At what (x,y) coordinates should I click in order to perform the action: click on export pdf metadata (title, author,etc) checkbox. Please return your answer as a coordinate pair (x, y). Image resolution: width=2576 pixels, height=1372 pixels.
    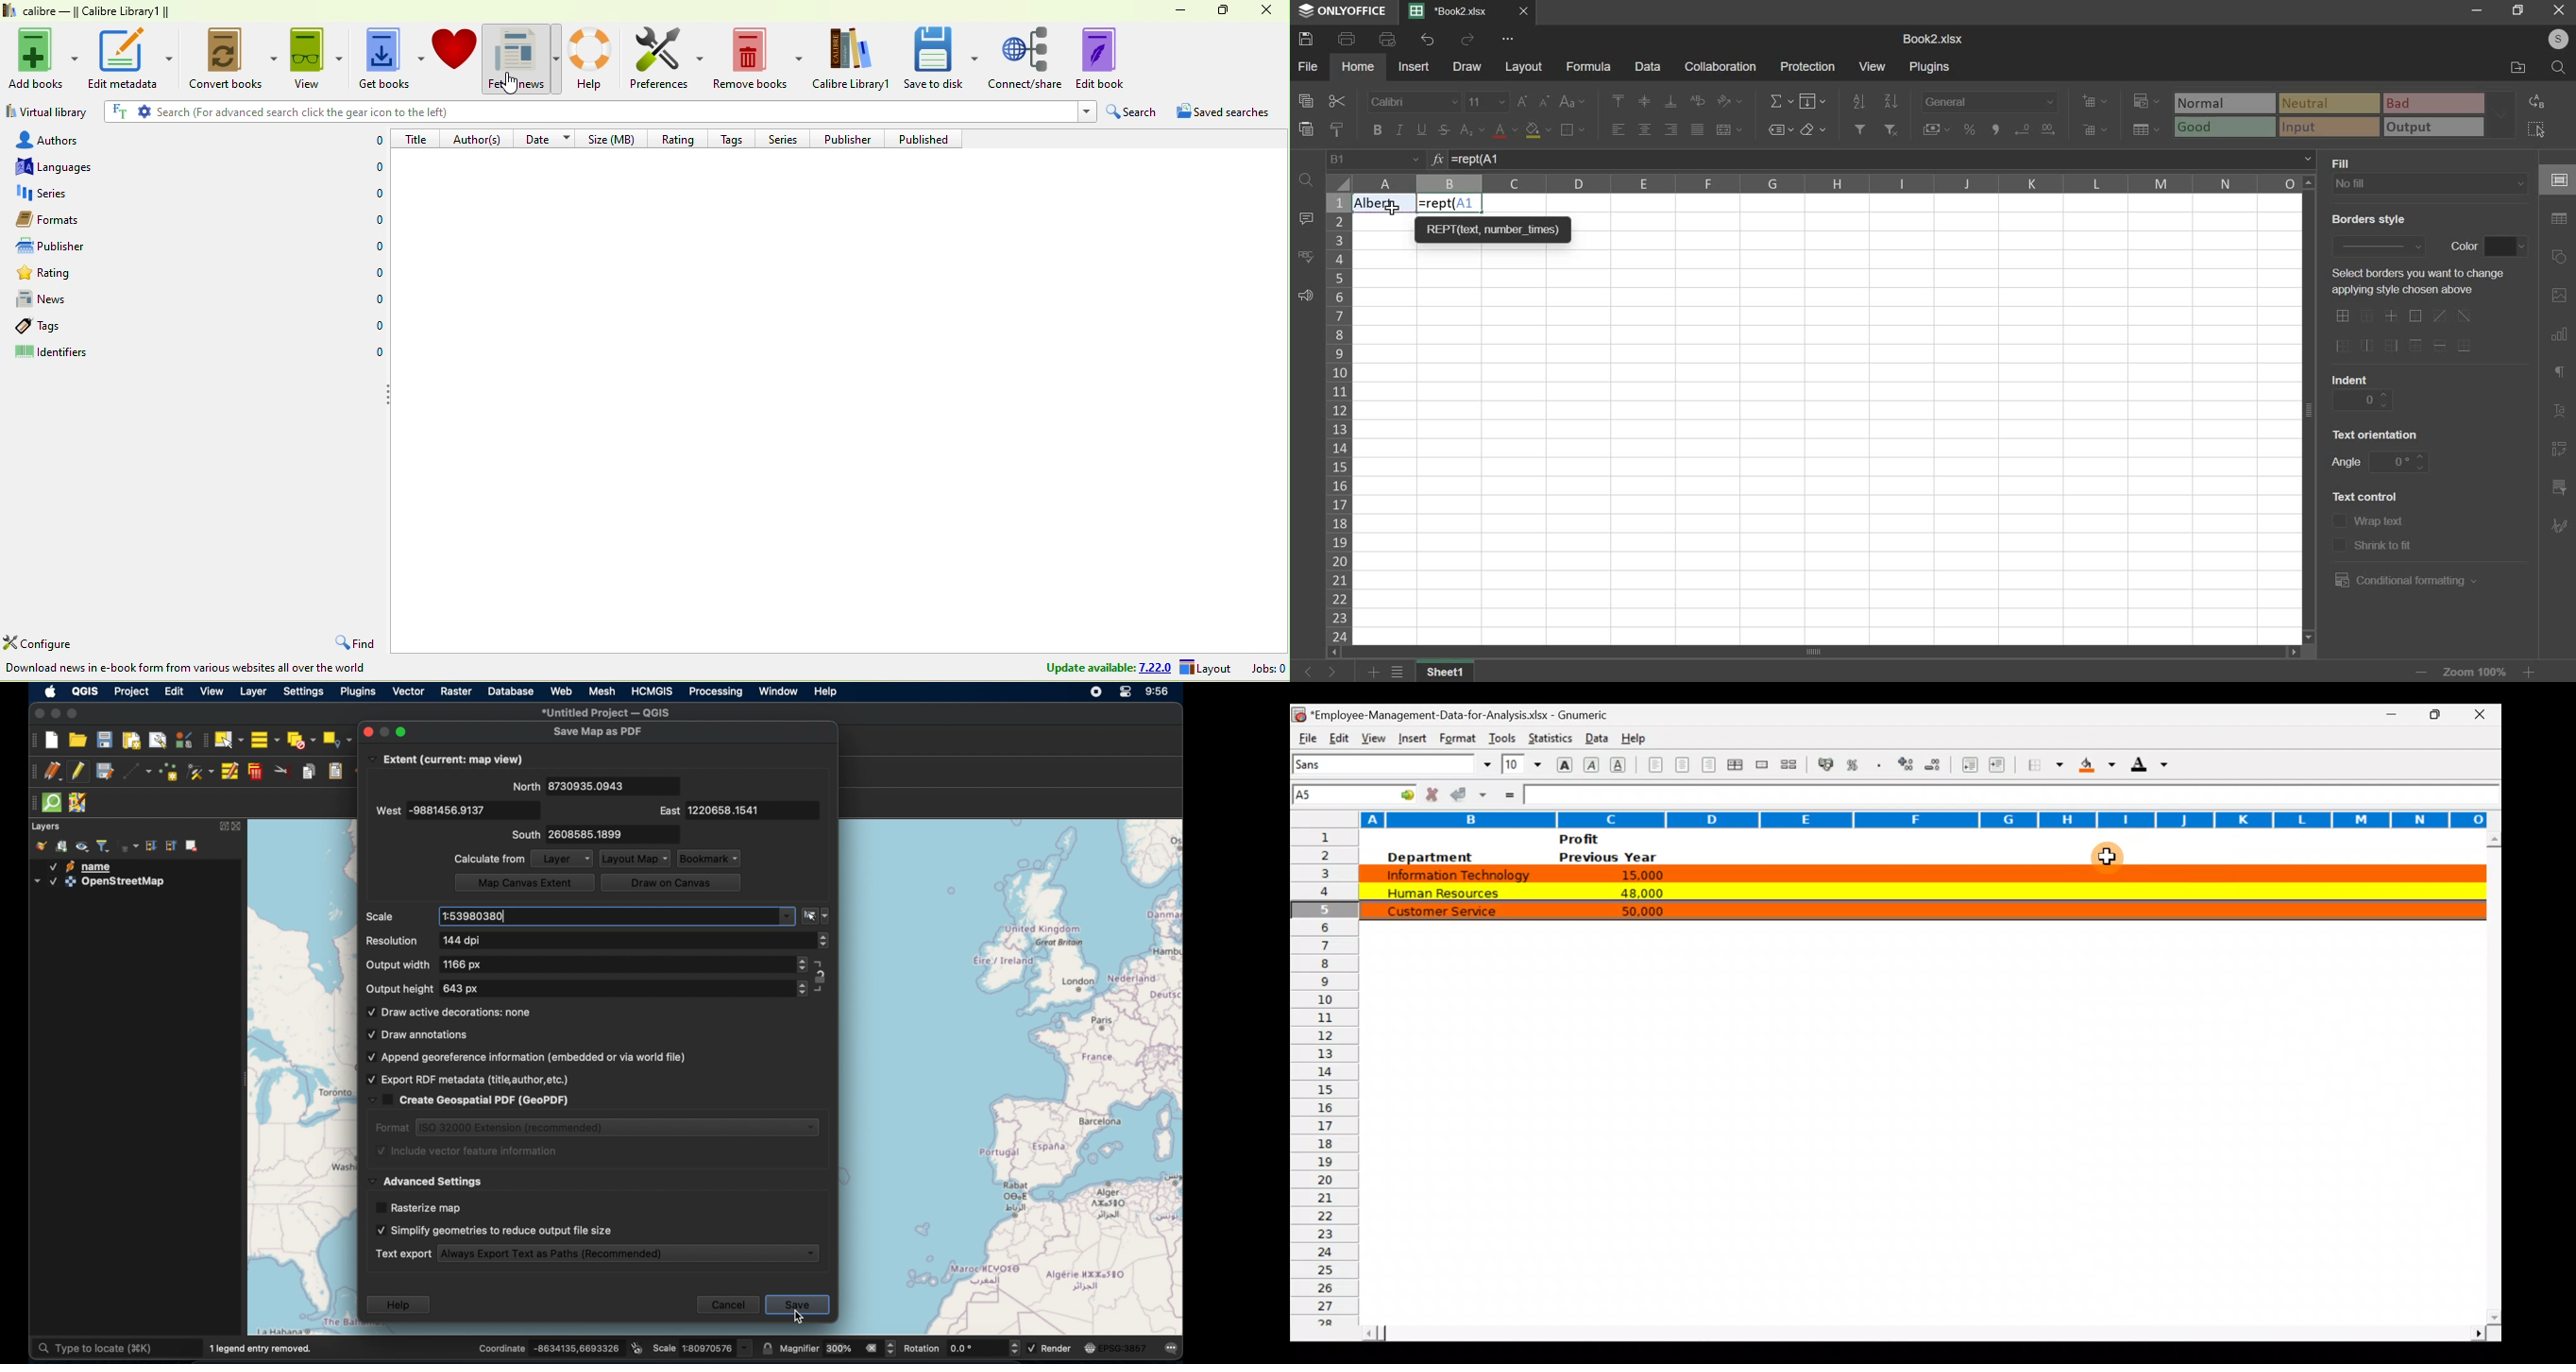
    Looking at the image, I should click on (467, 1080).